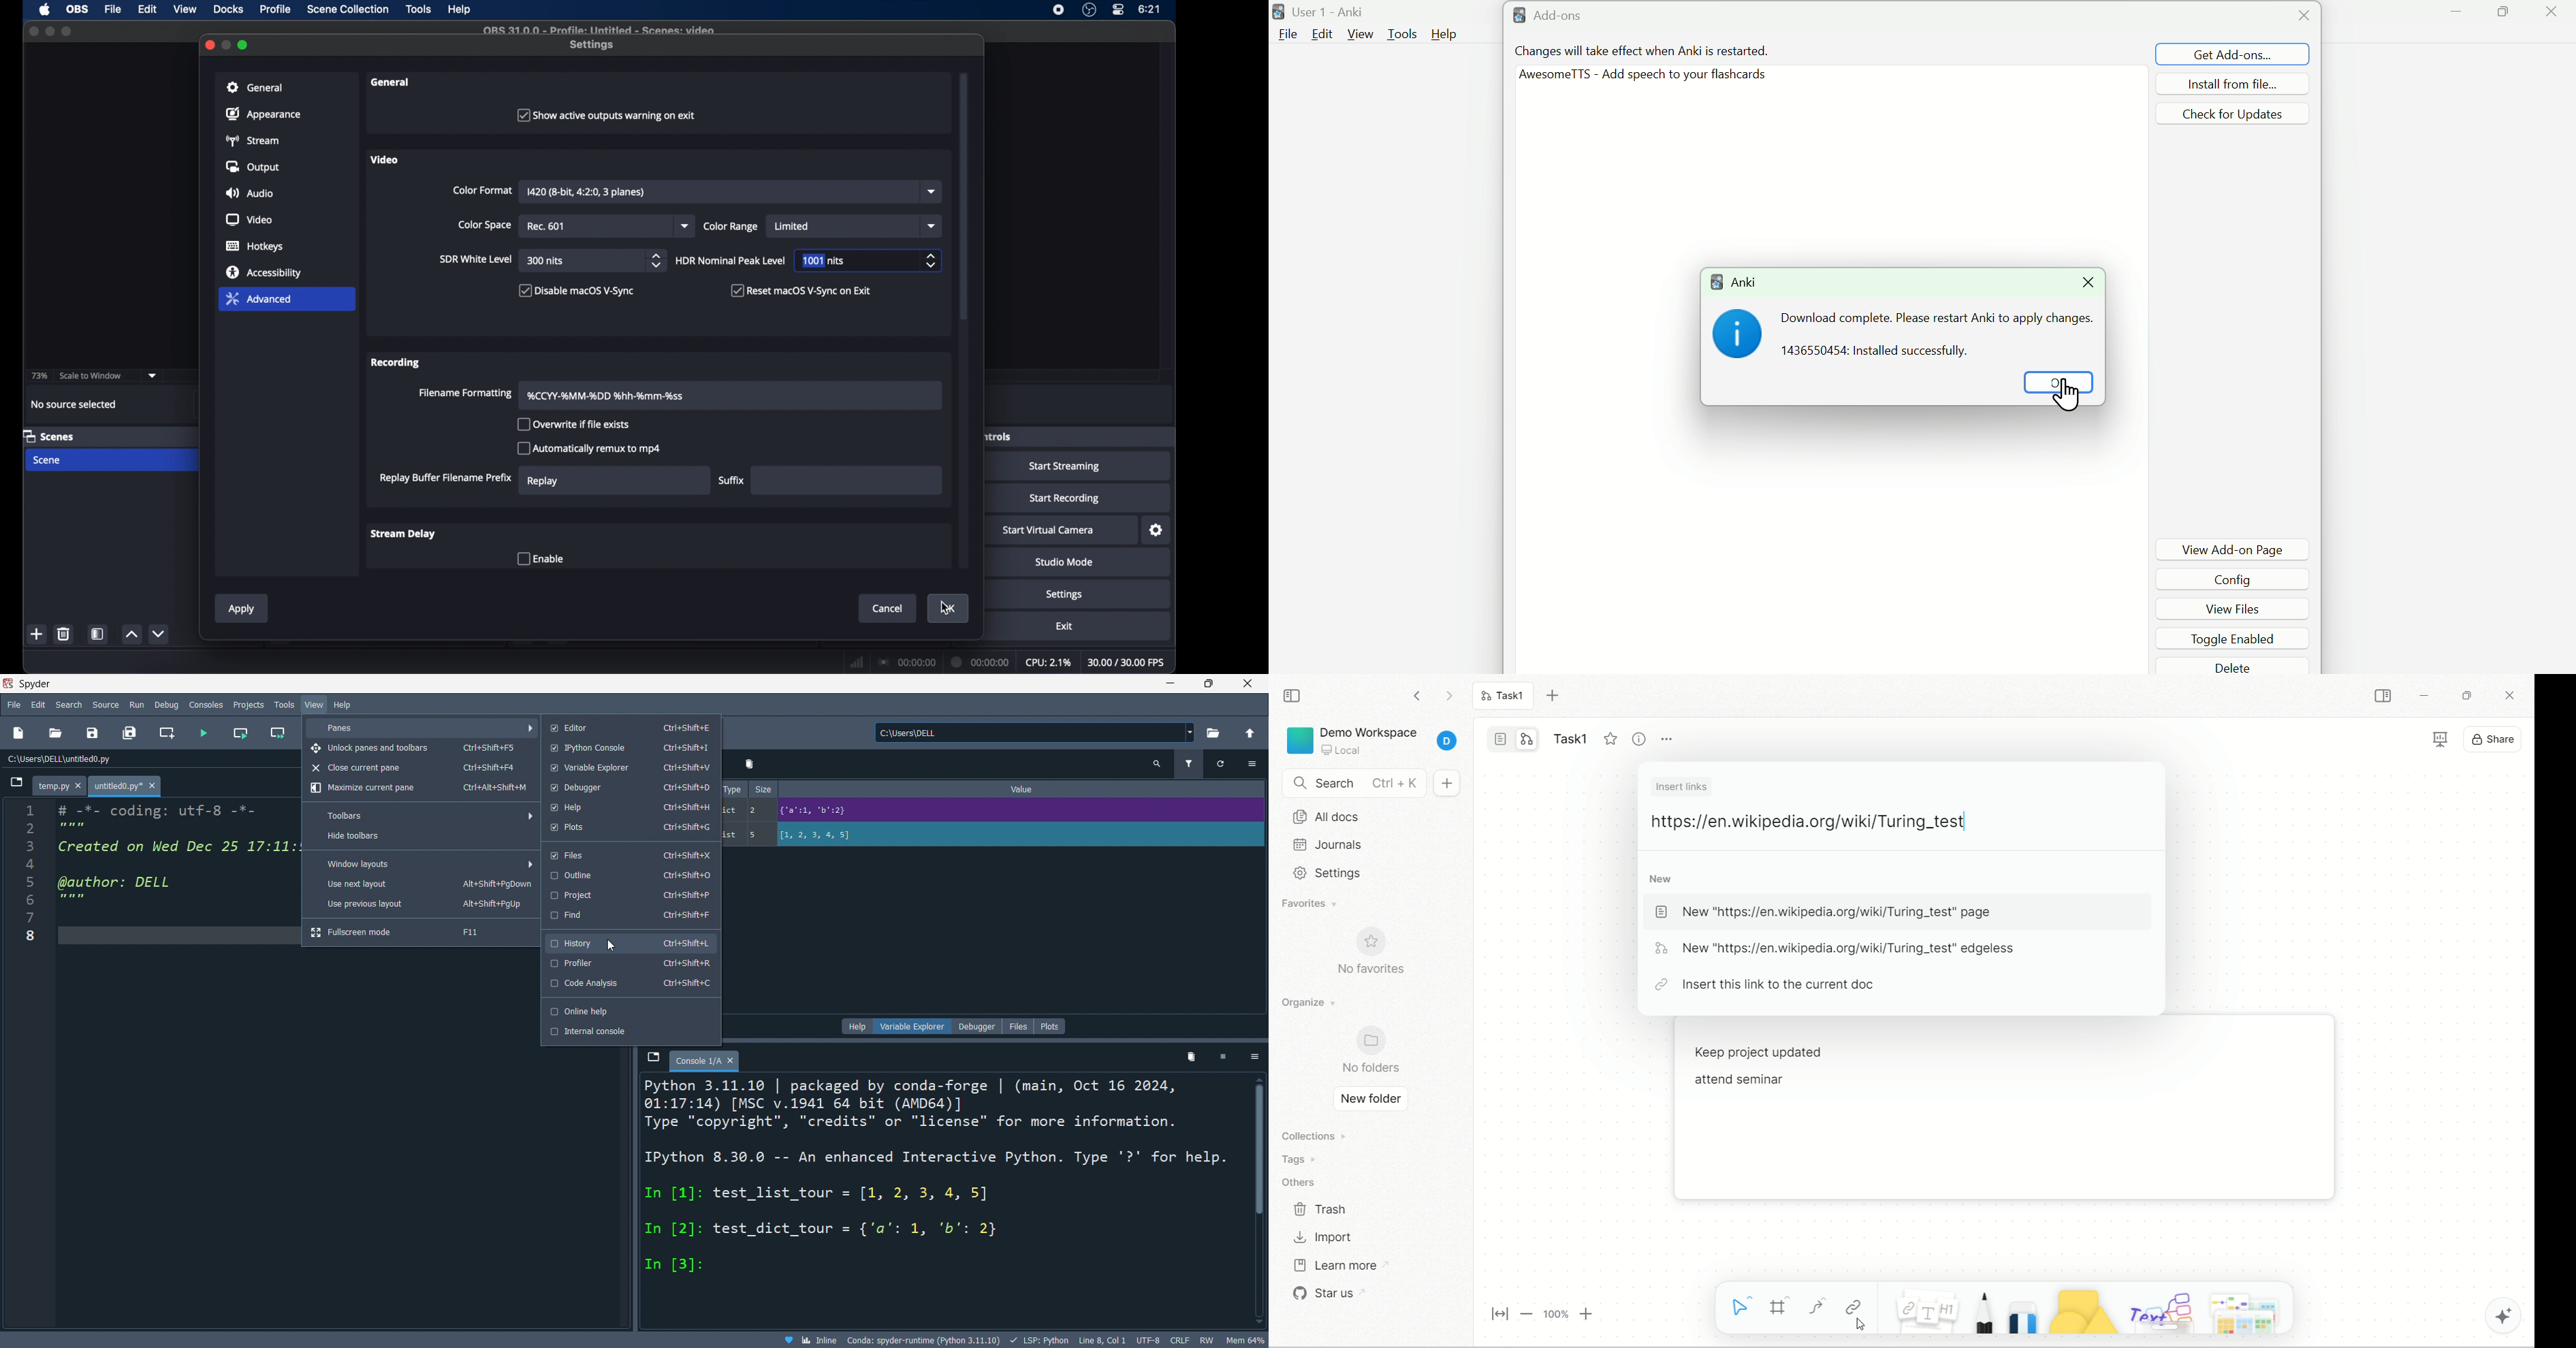  I want to click on minimize, so click(49, 31).